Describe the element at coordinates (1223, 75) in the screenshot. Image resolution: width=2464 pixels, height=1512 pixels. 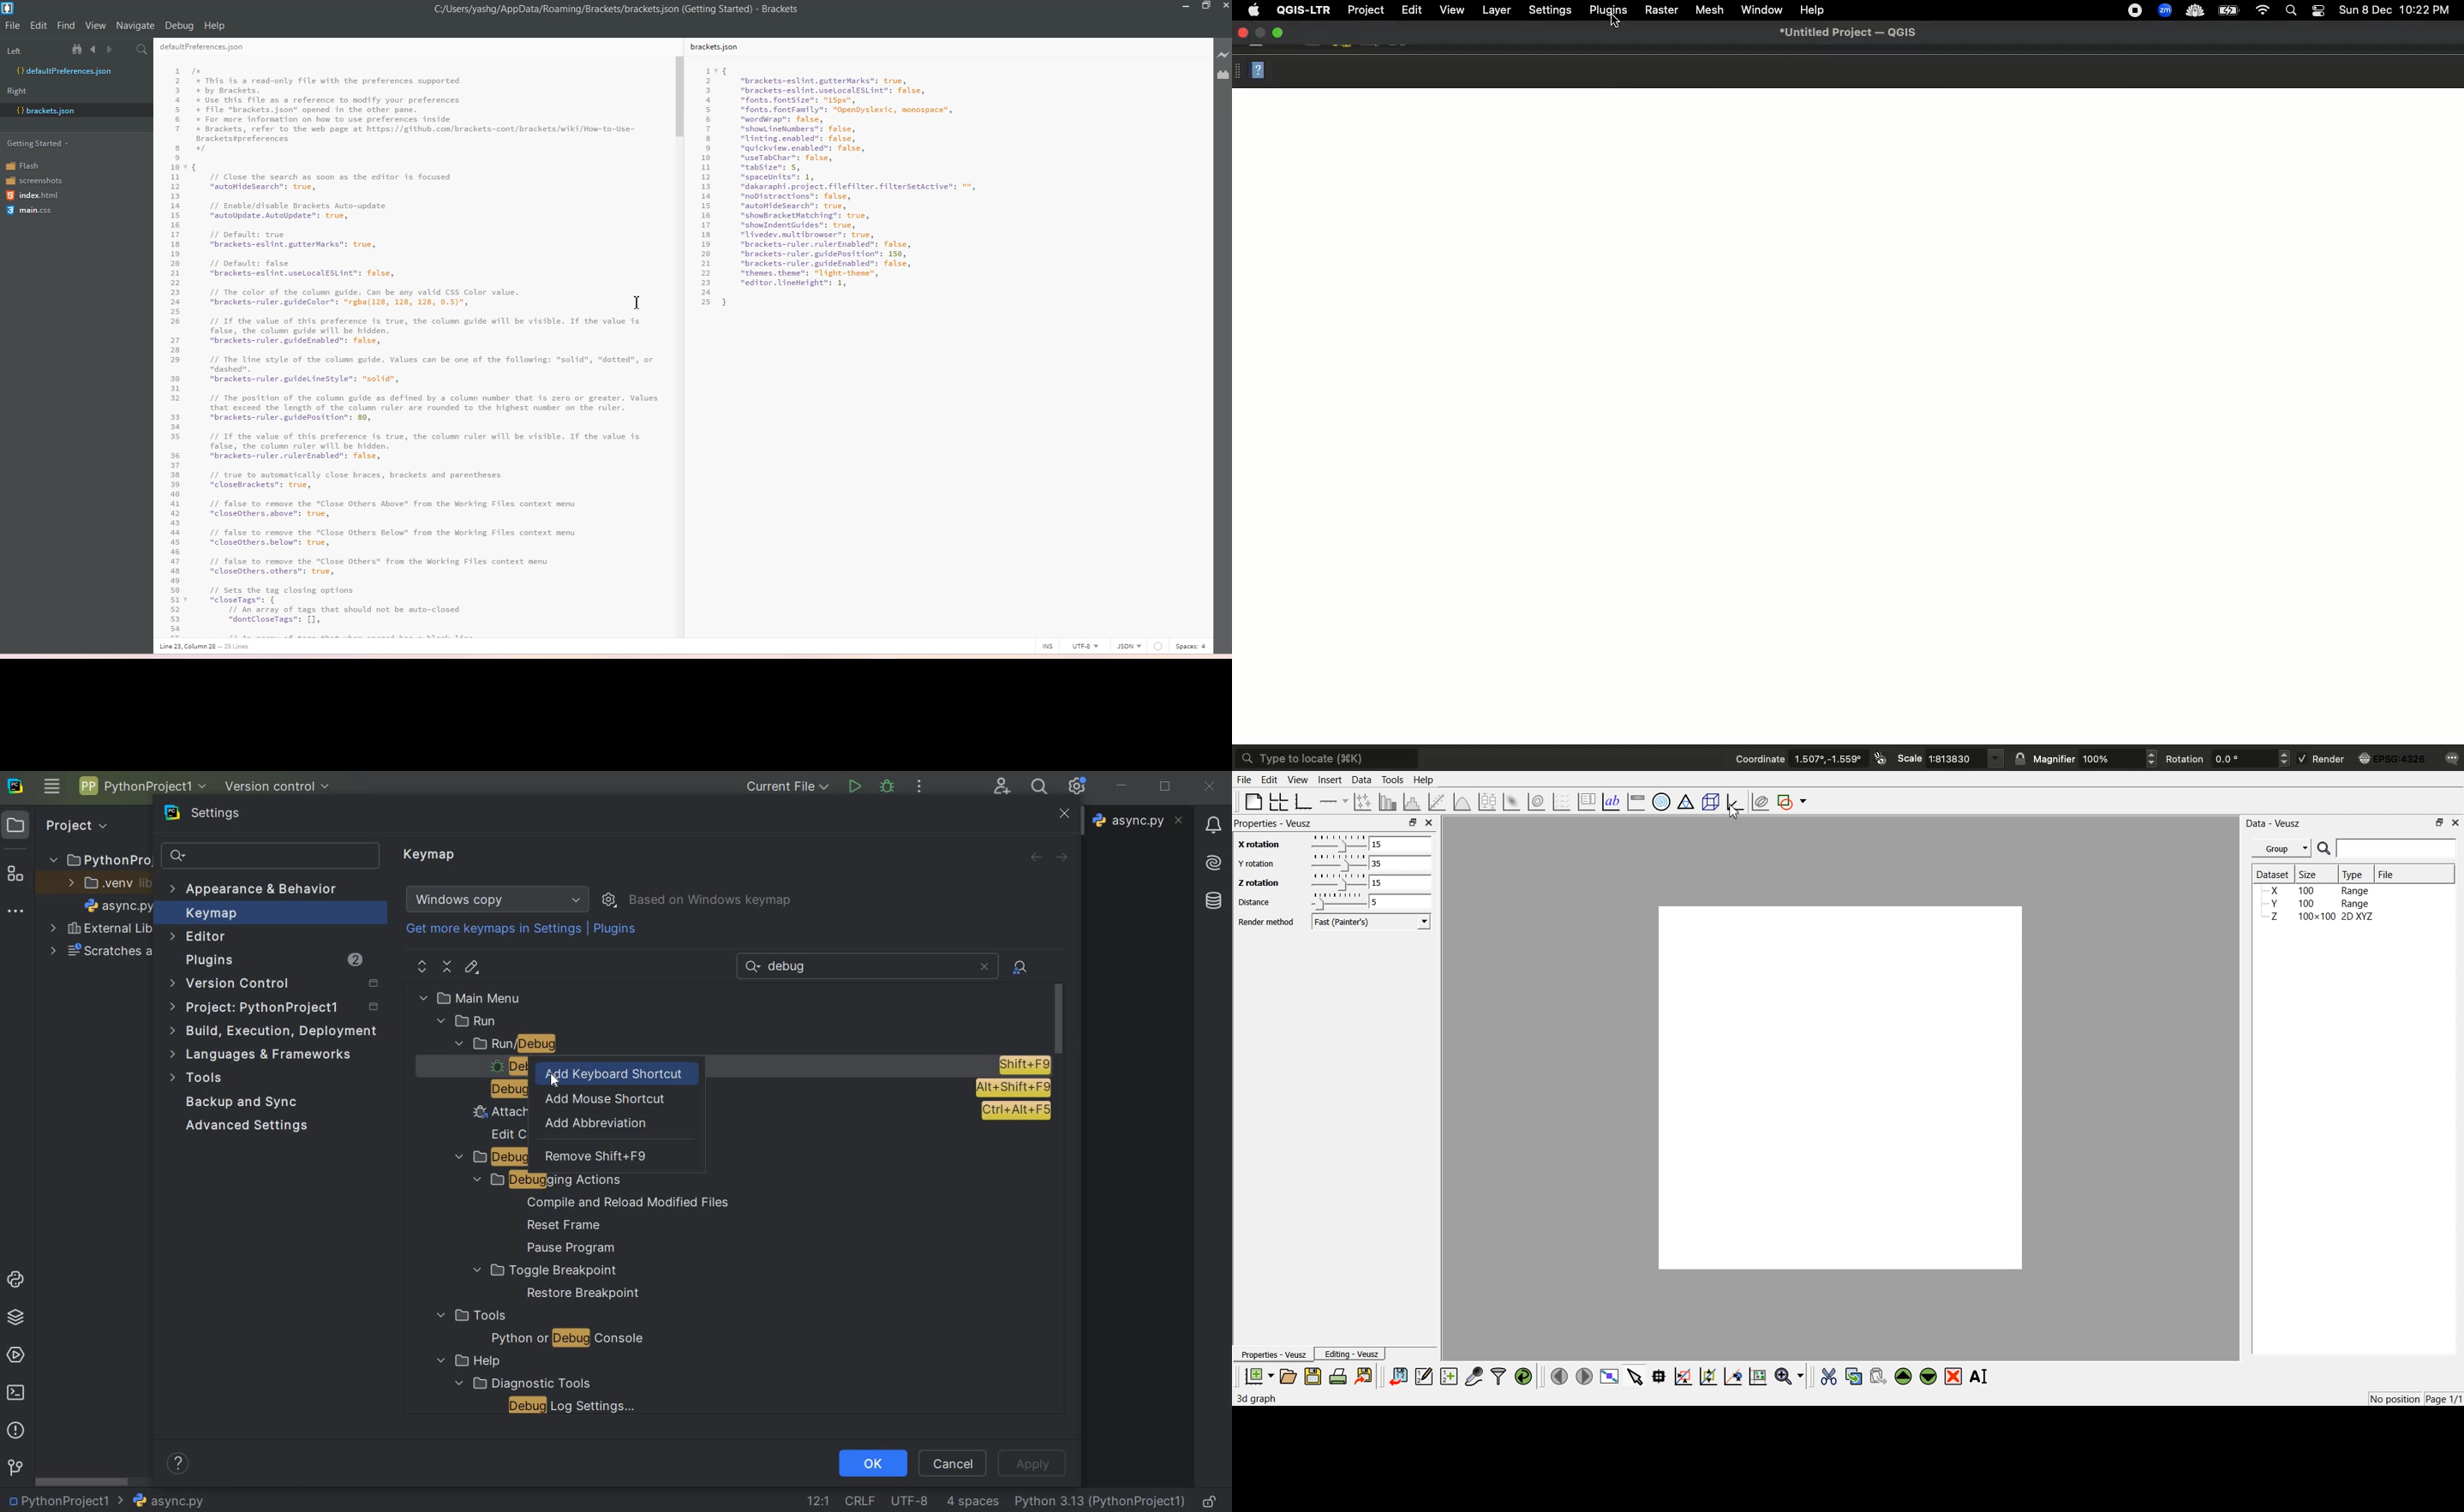
I see `Extension Manager` at that location.